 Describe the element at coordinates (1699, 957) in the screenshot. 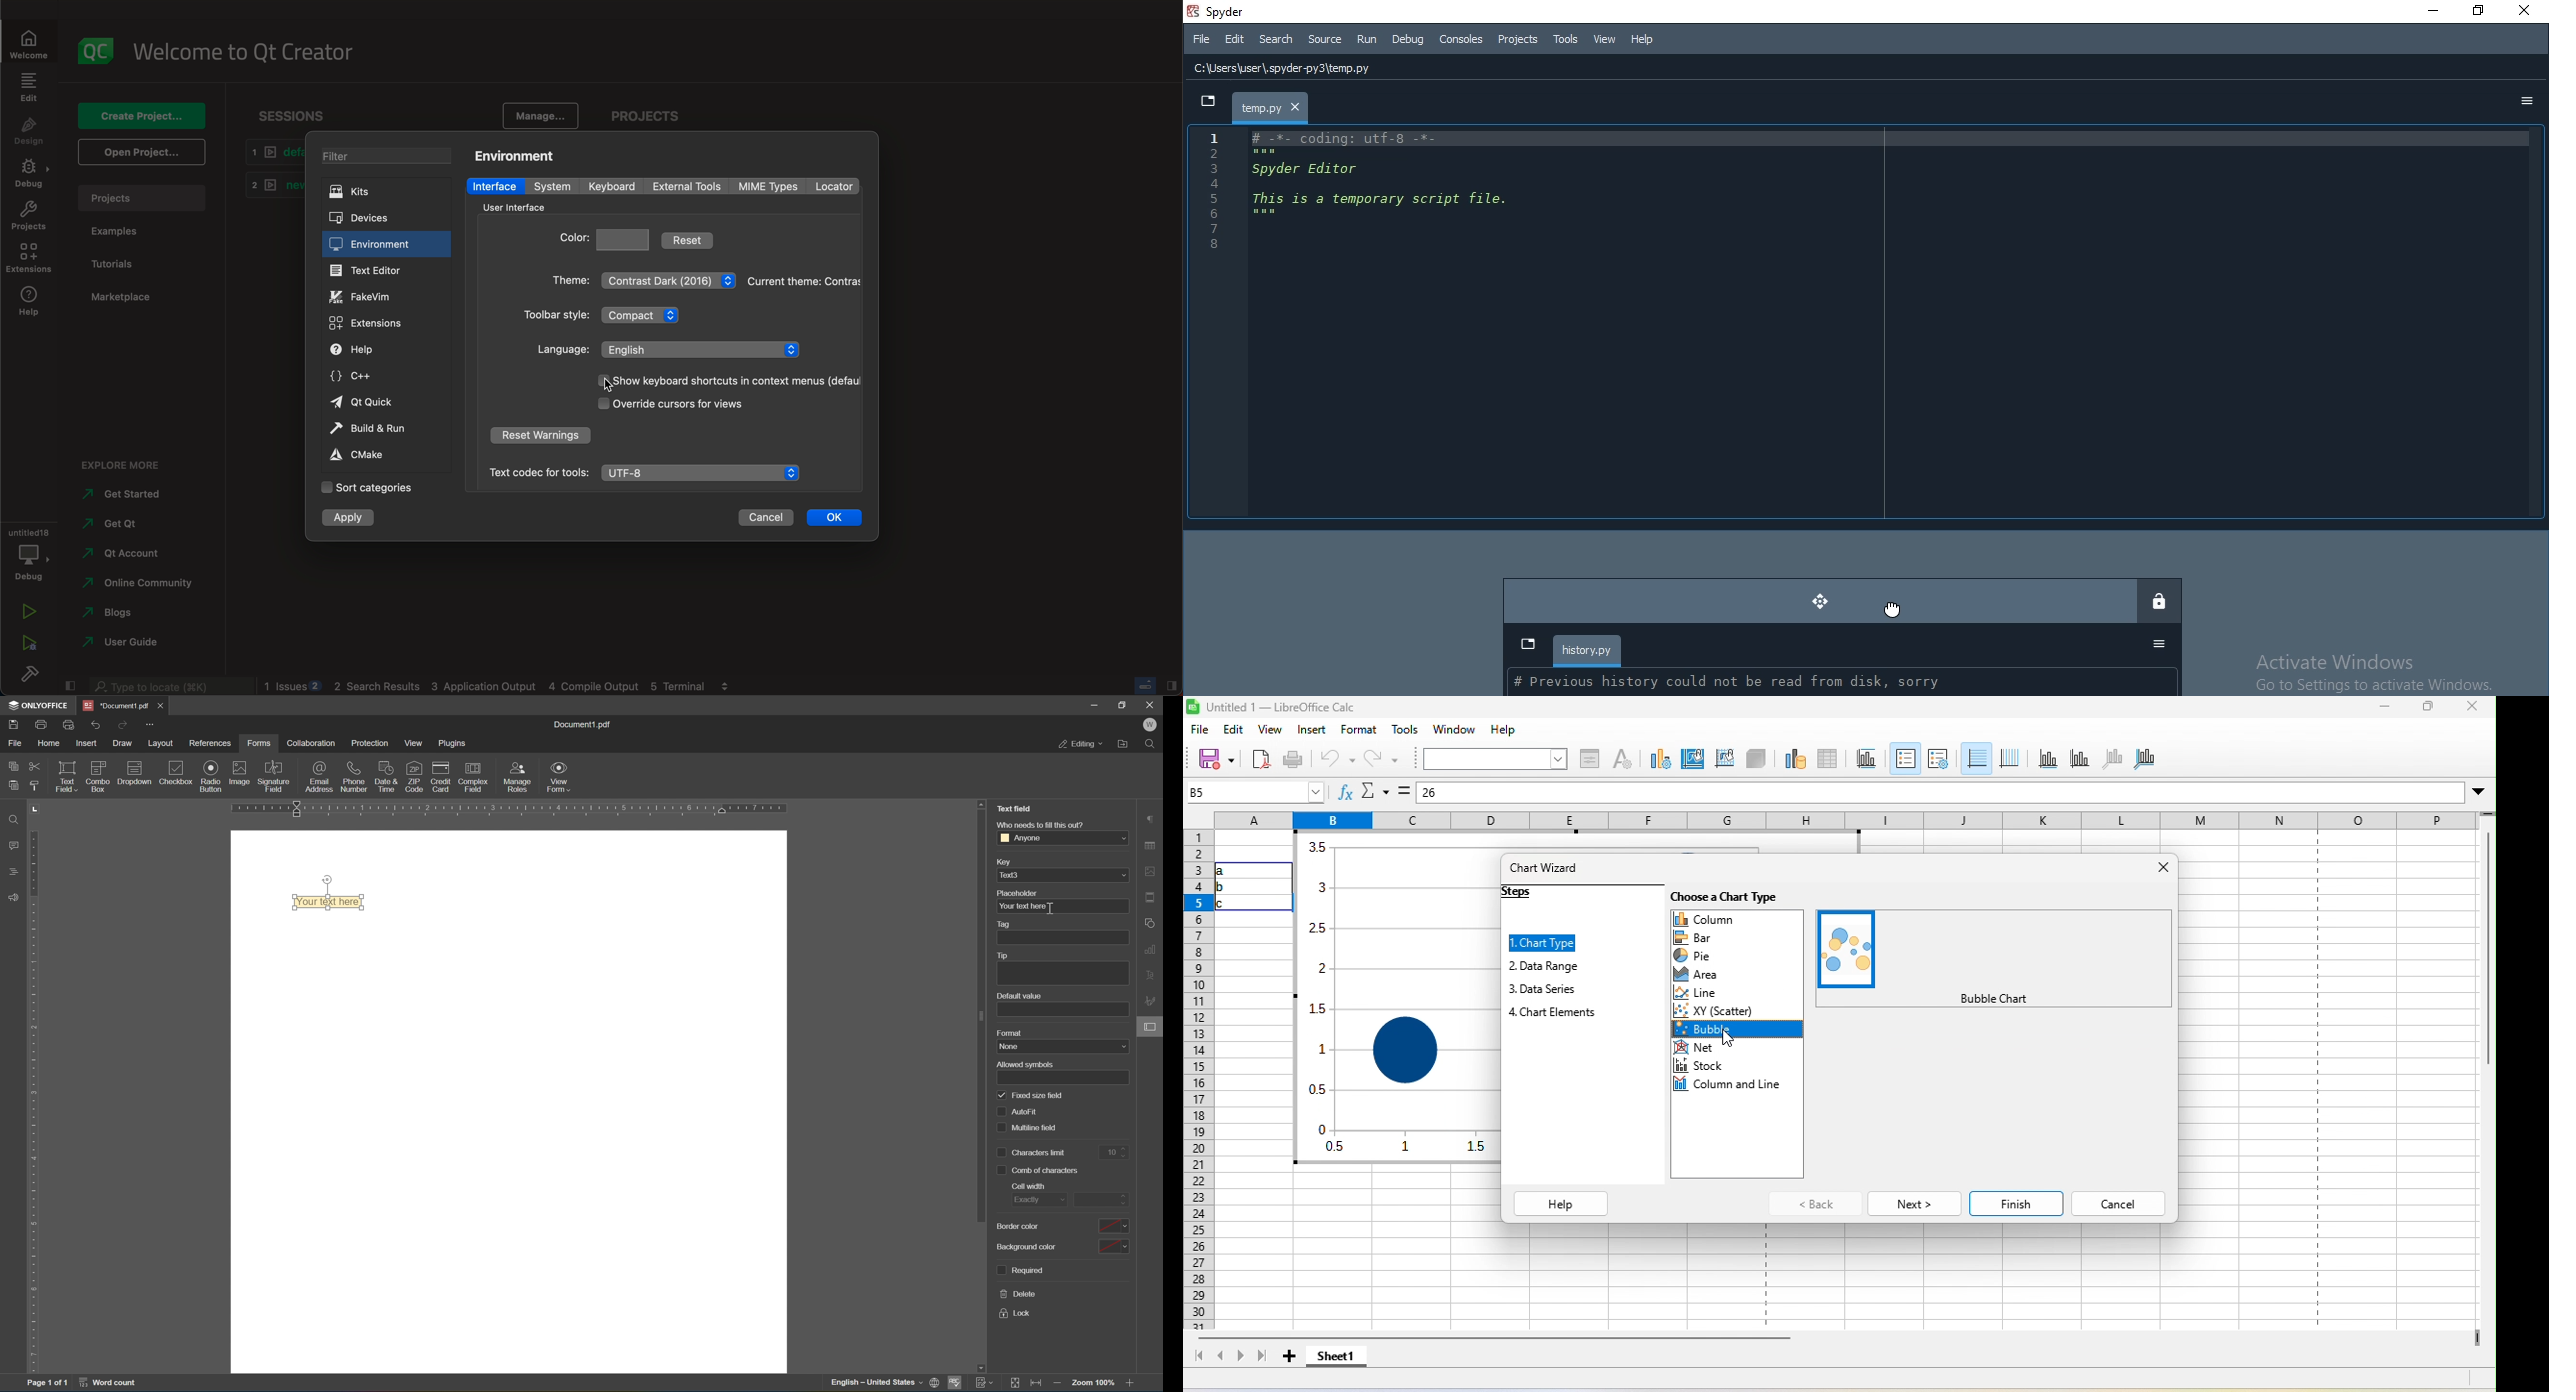

I see `pie` at that location.